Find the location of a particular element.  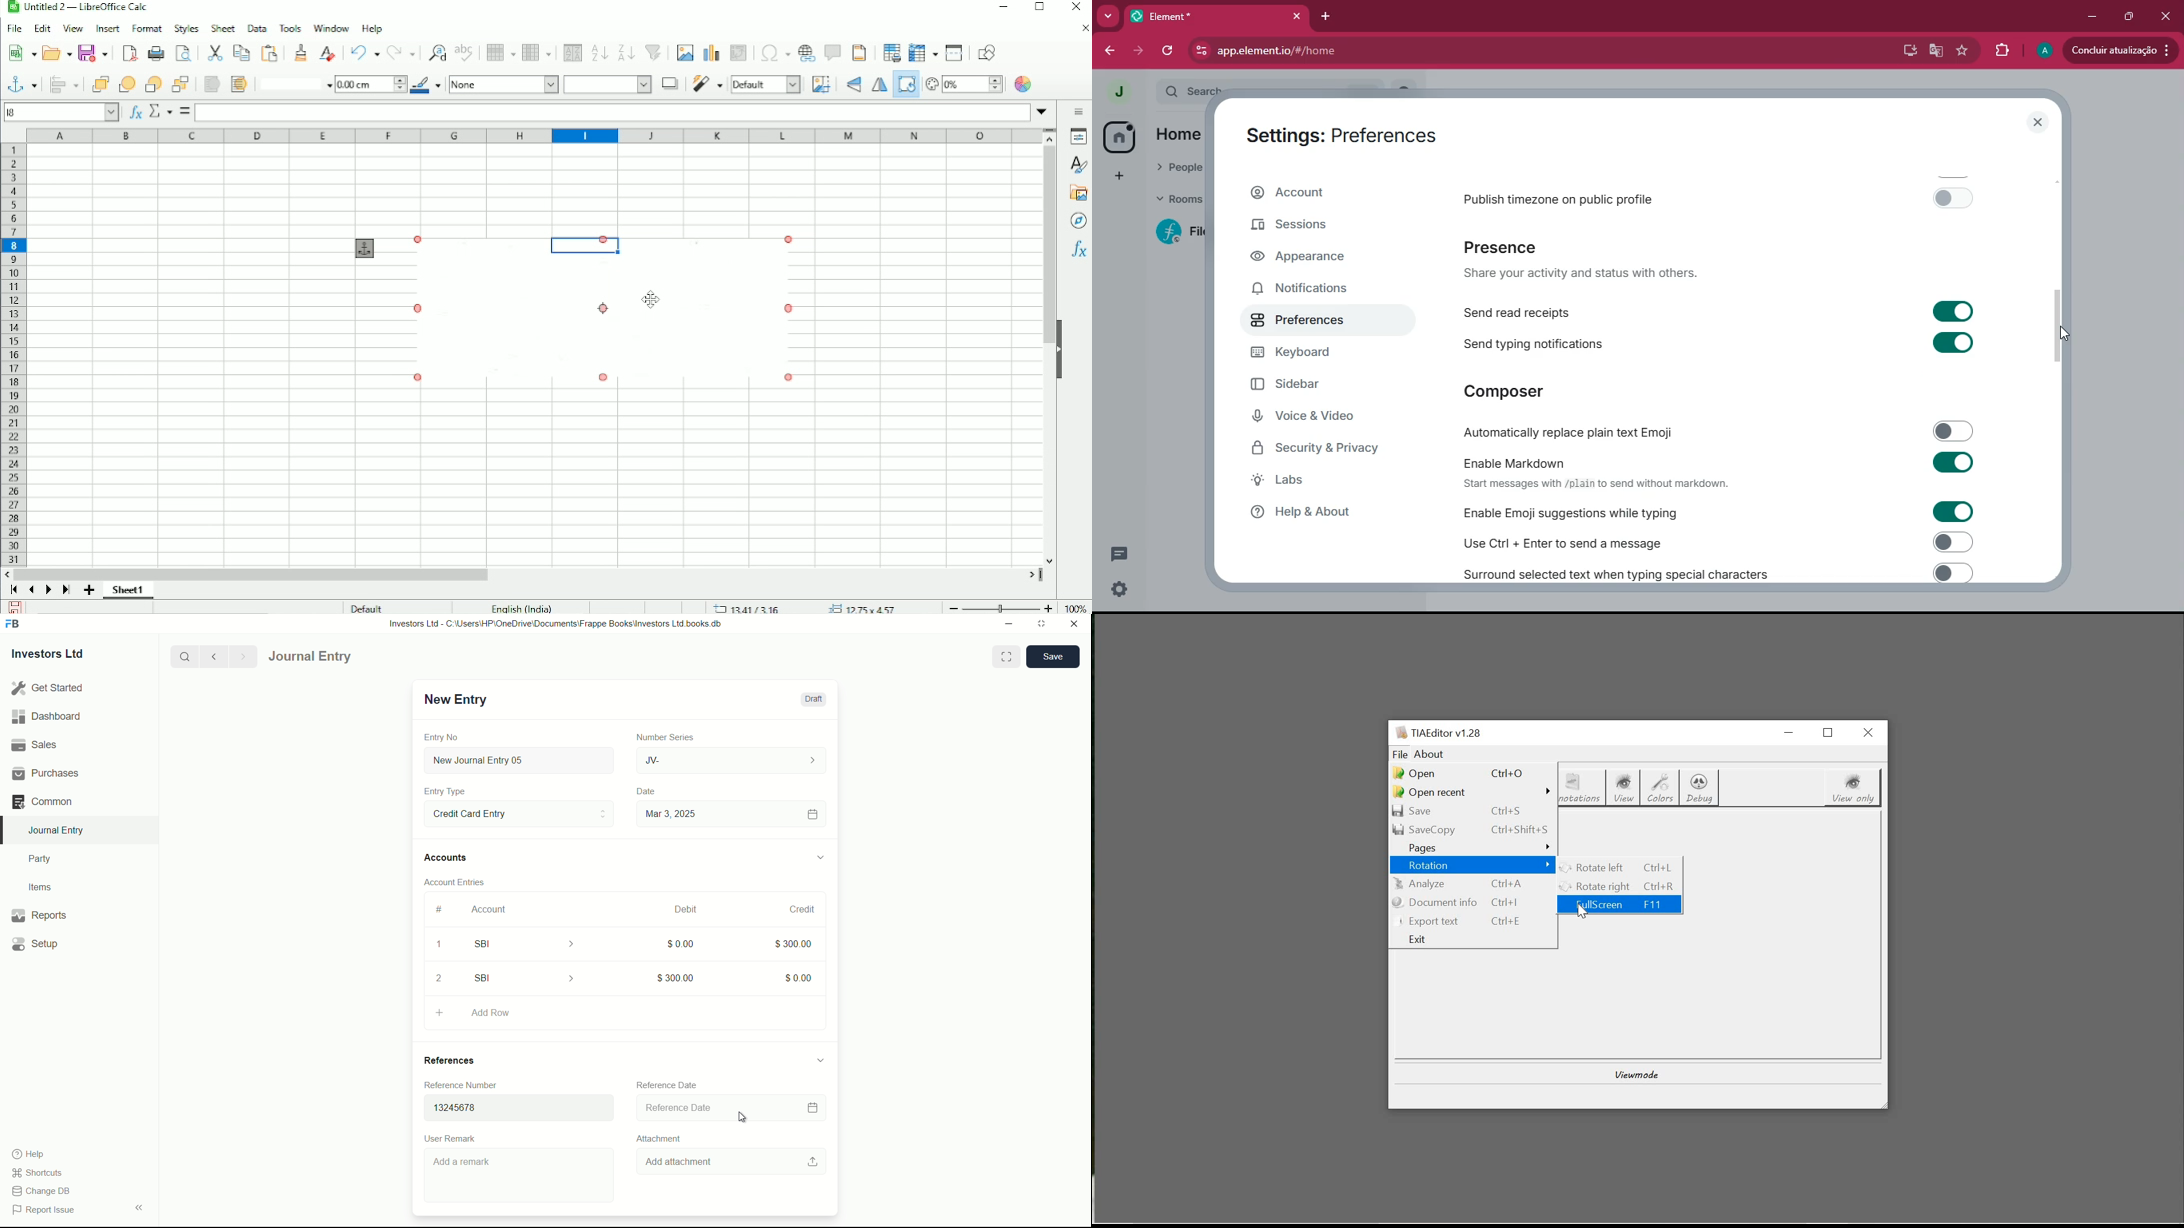

Insert or edit pivot table is located at coordinates (739, 53).